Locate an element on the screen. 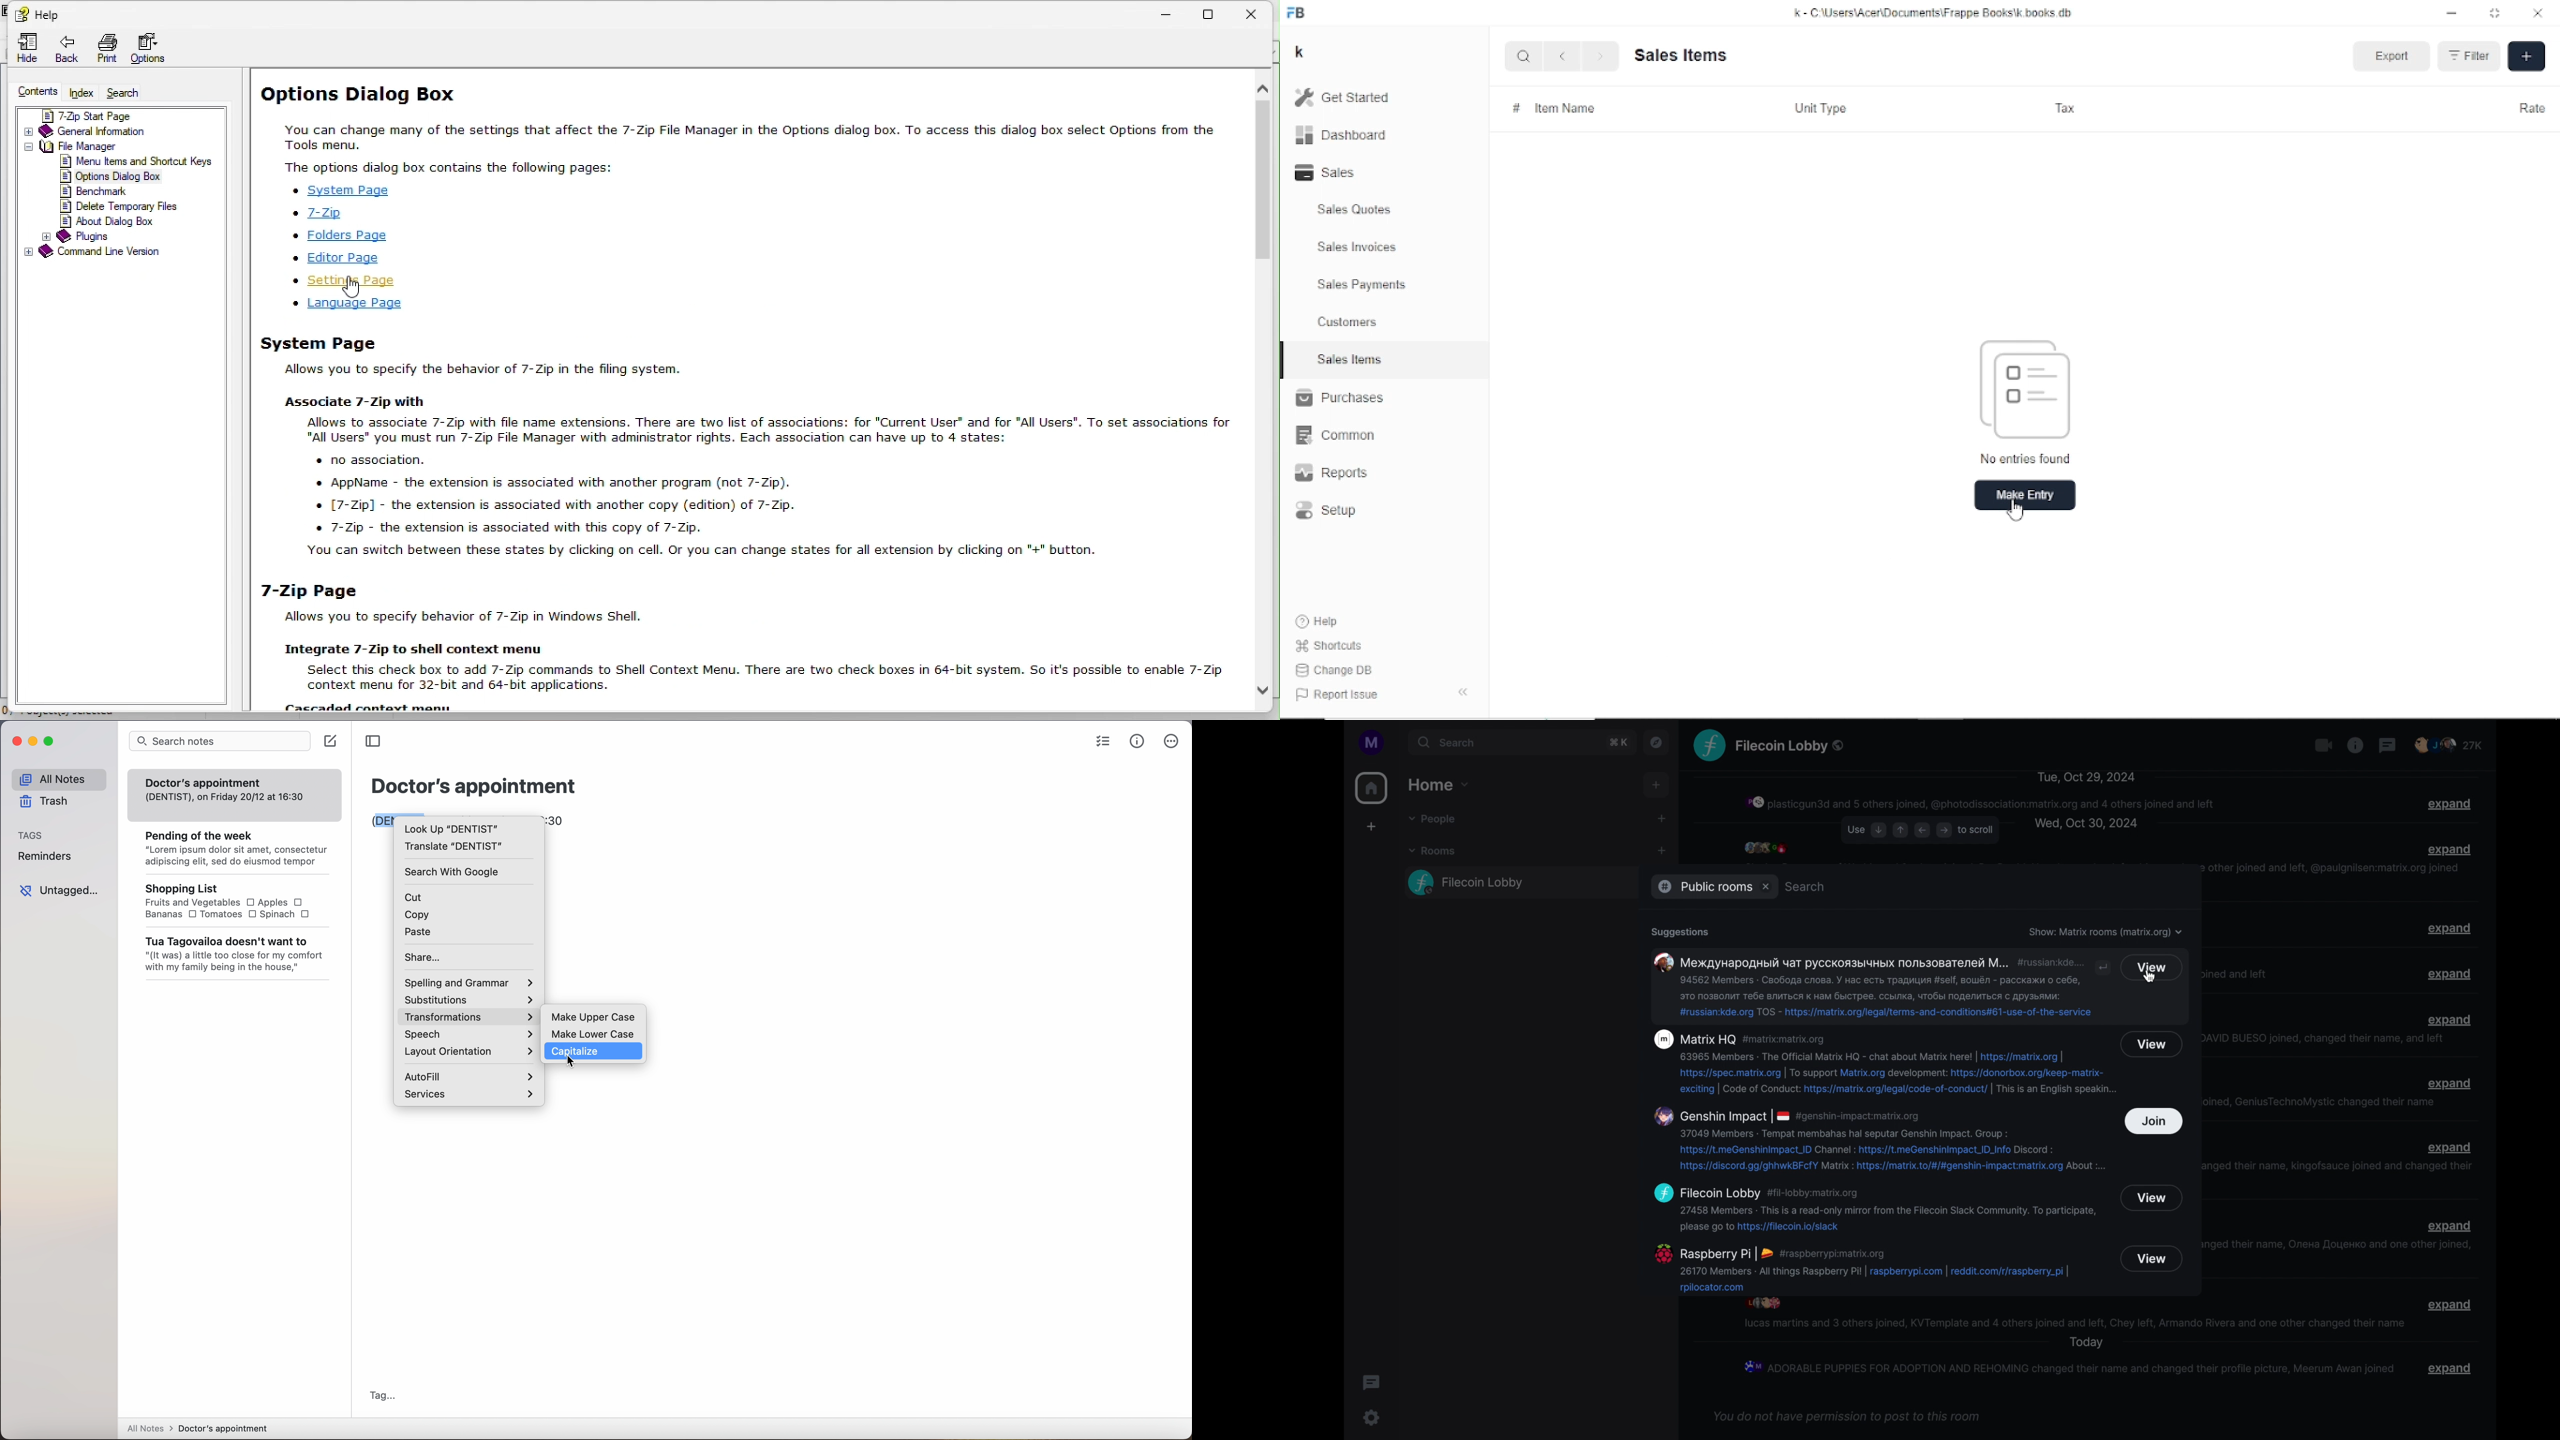 The width and height of the screenshot is (2576, 1456). Close is located at coordinates (2538, 13).